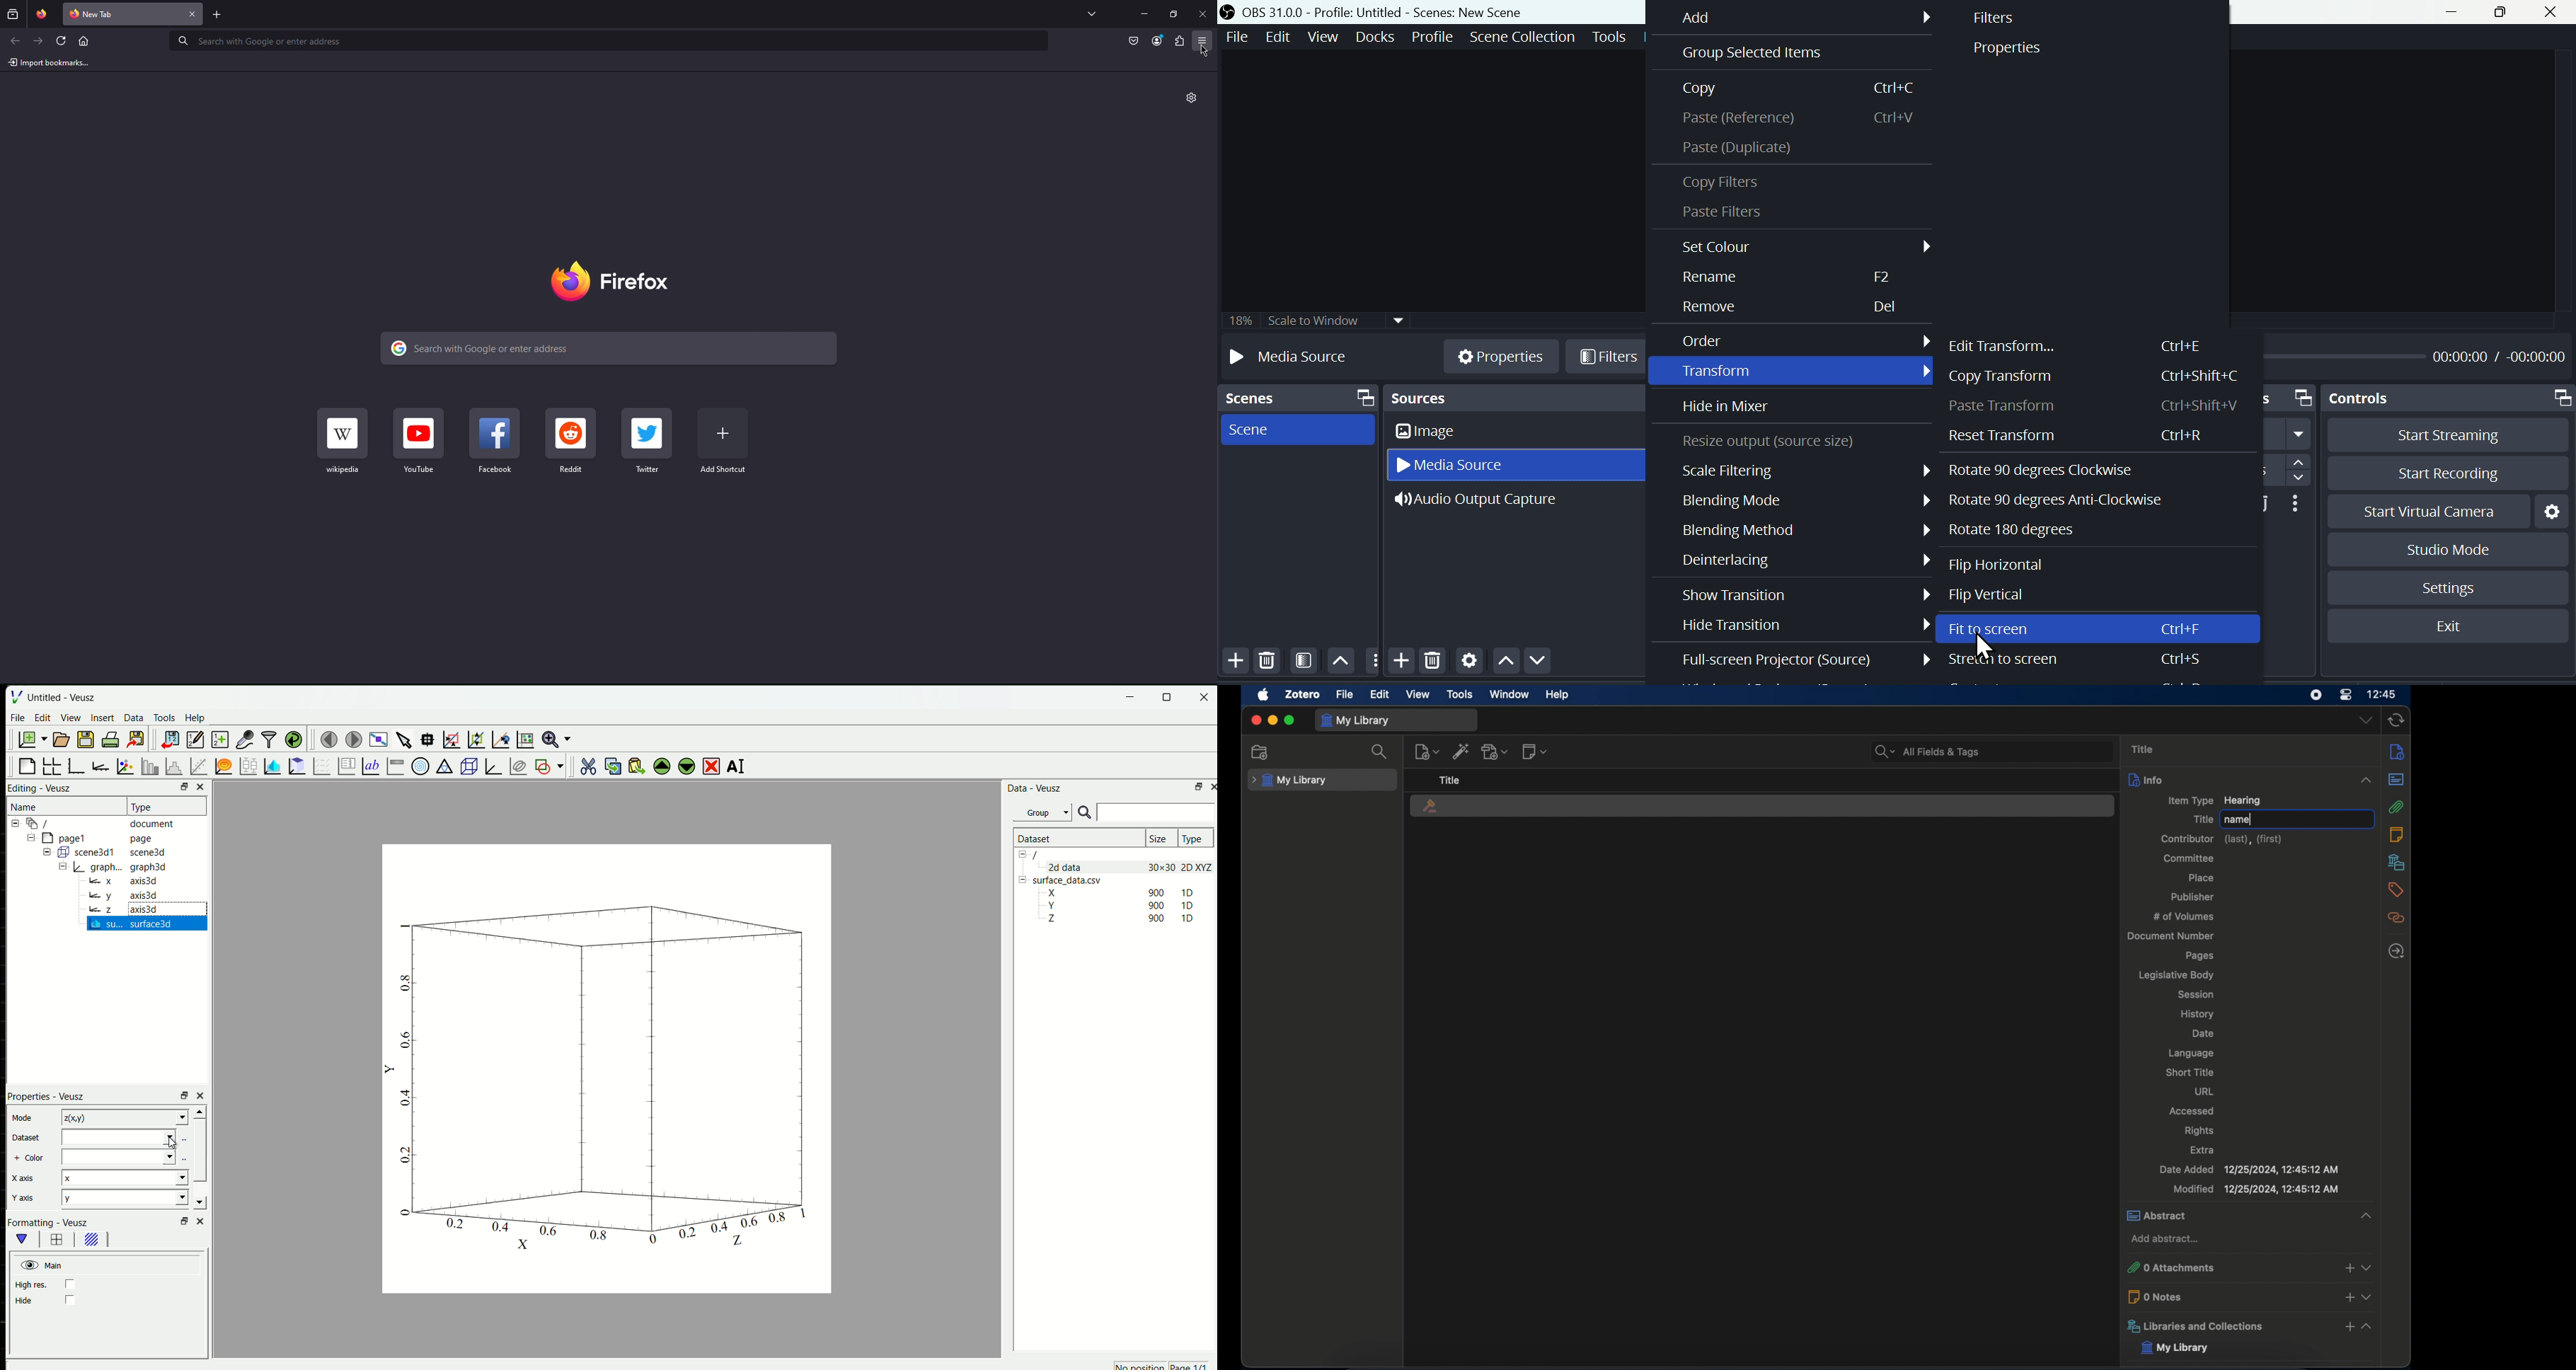 This screenshot has width=2576, height=1372. What do you see at coordinates (2202, 956) in the screenshot?
I see `pages` at bounding box center [2202, 956].